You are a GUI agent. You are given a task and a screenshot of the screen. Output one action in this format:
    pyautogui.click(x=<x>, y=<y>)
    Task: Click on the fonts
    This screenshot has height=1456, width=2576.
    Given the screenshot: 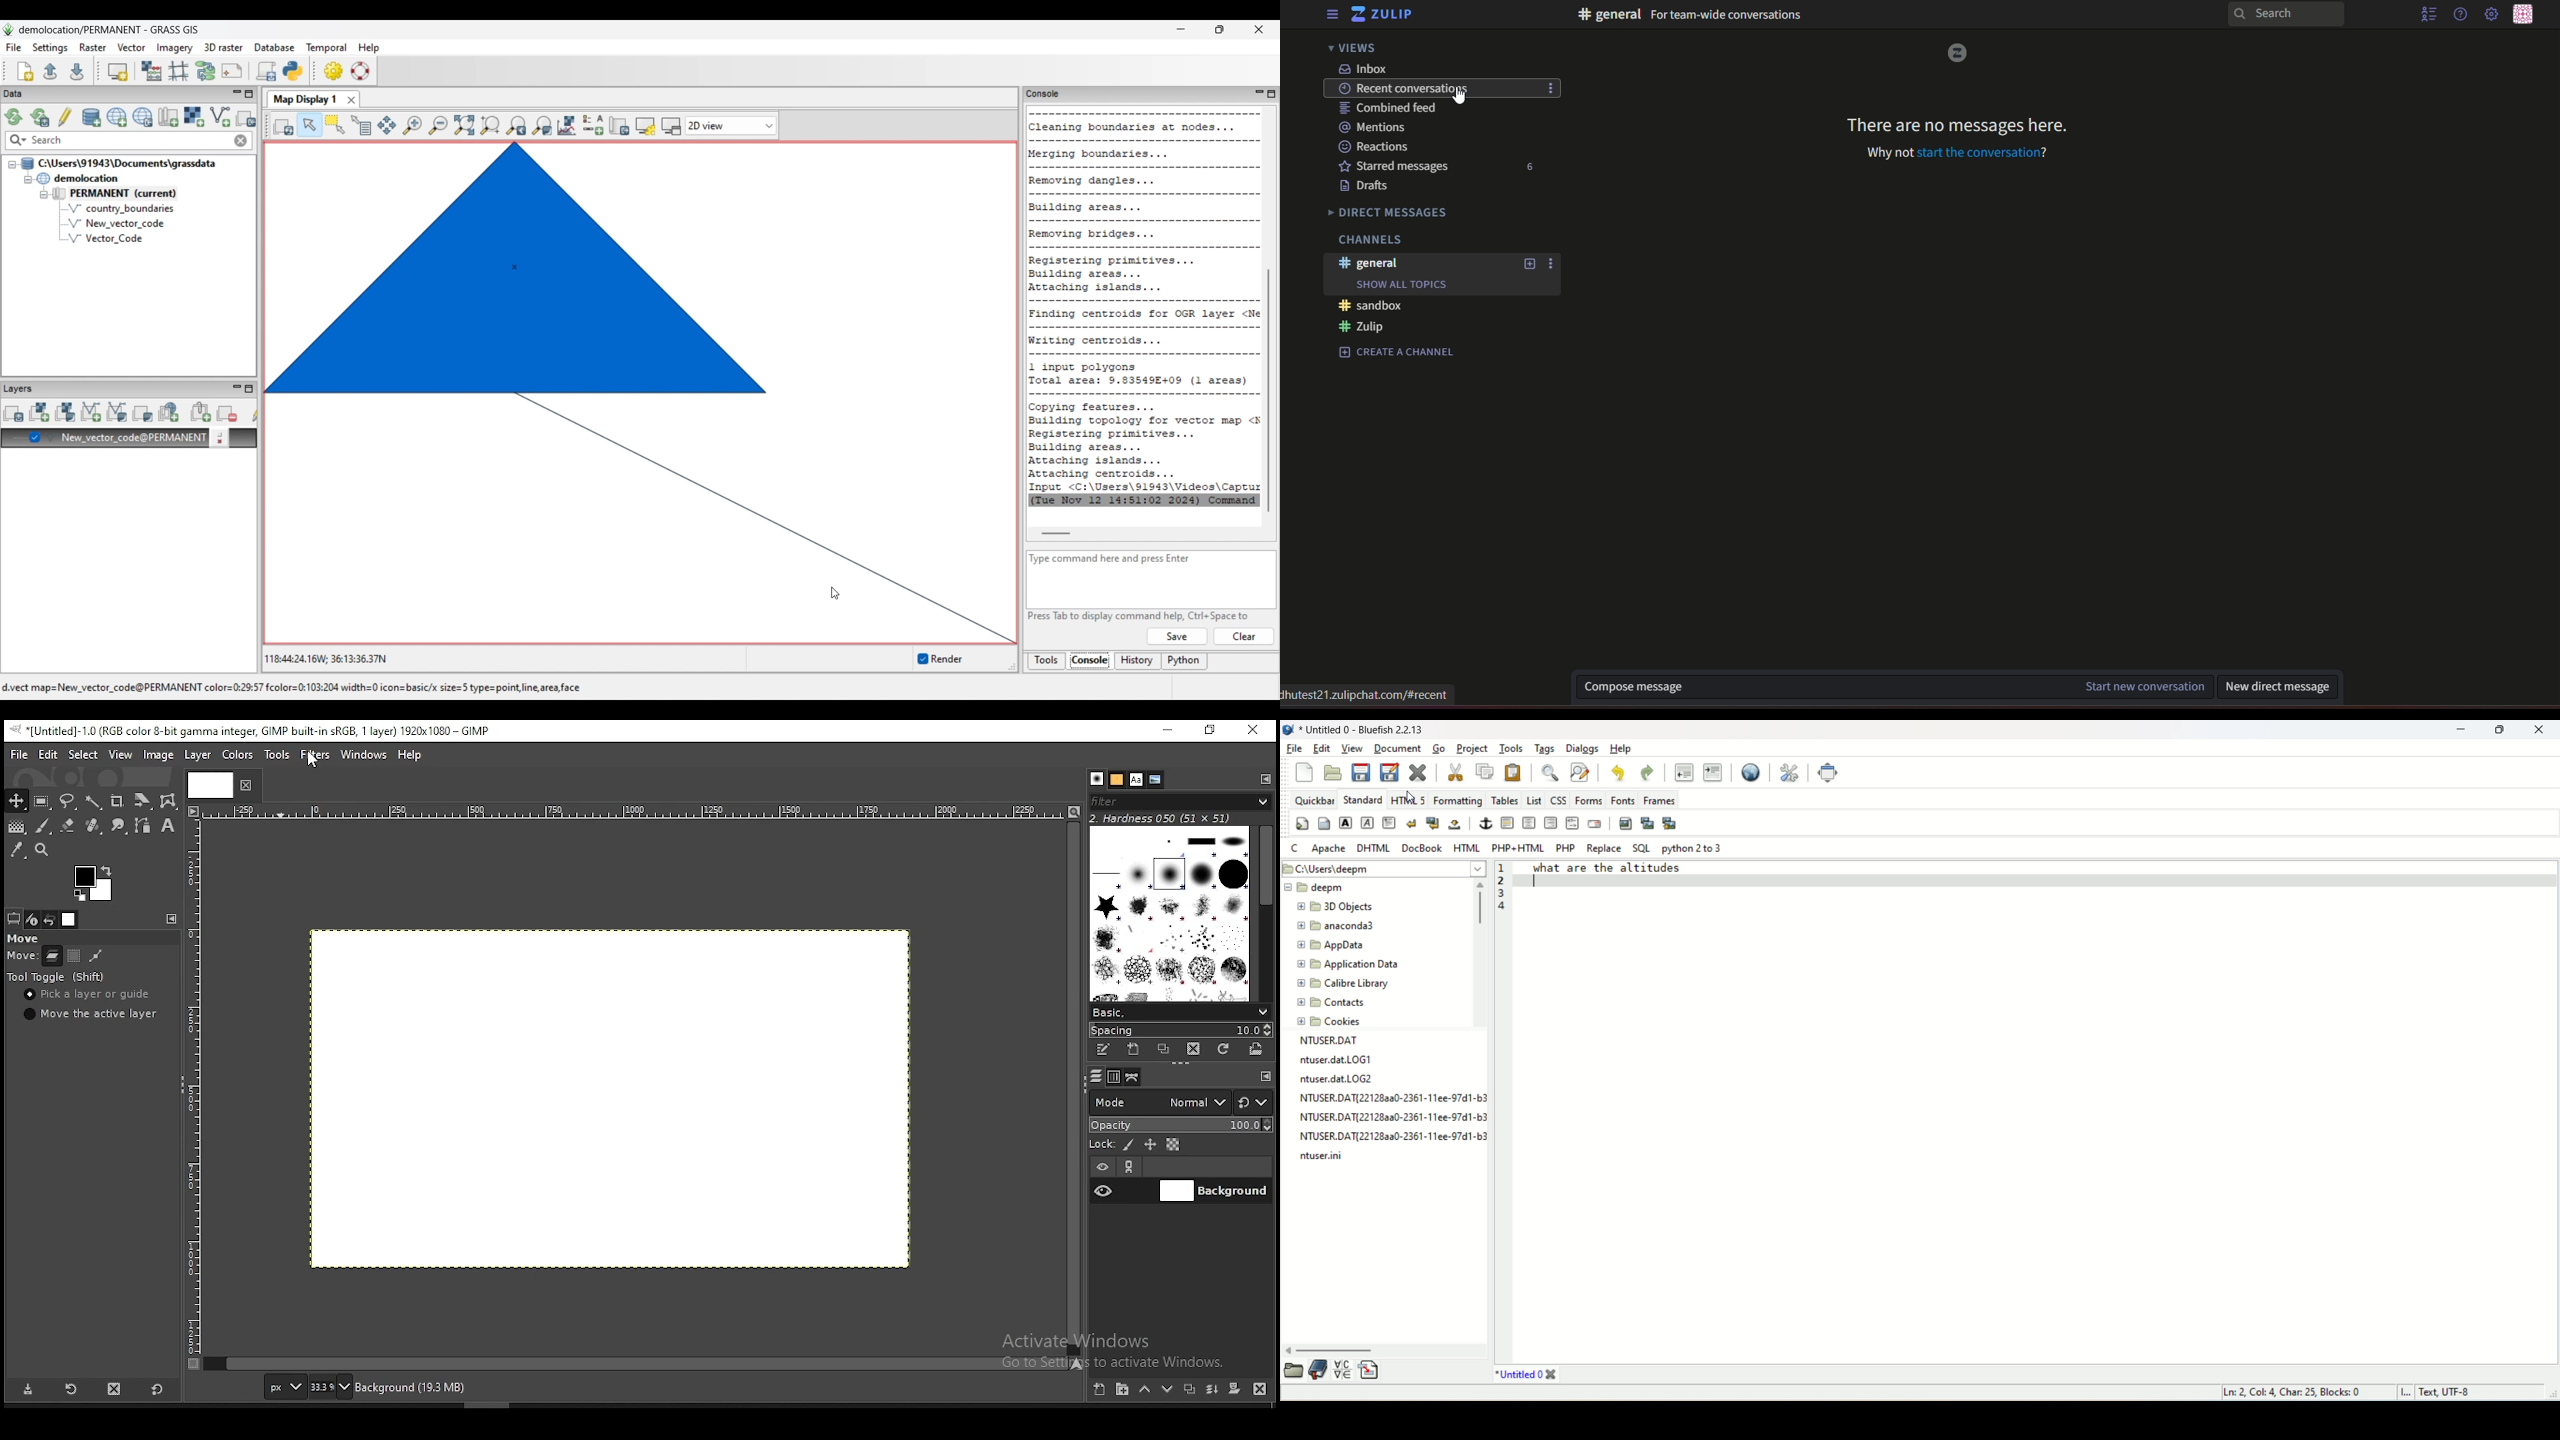 What is the action you would take?
    pyautogui.click(x=1621, y=799)
    